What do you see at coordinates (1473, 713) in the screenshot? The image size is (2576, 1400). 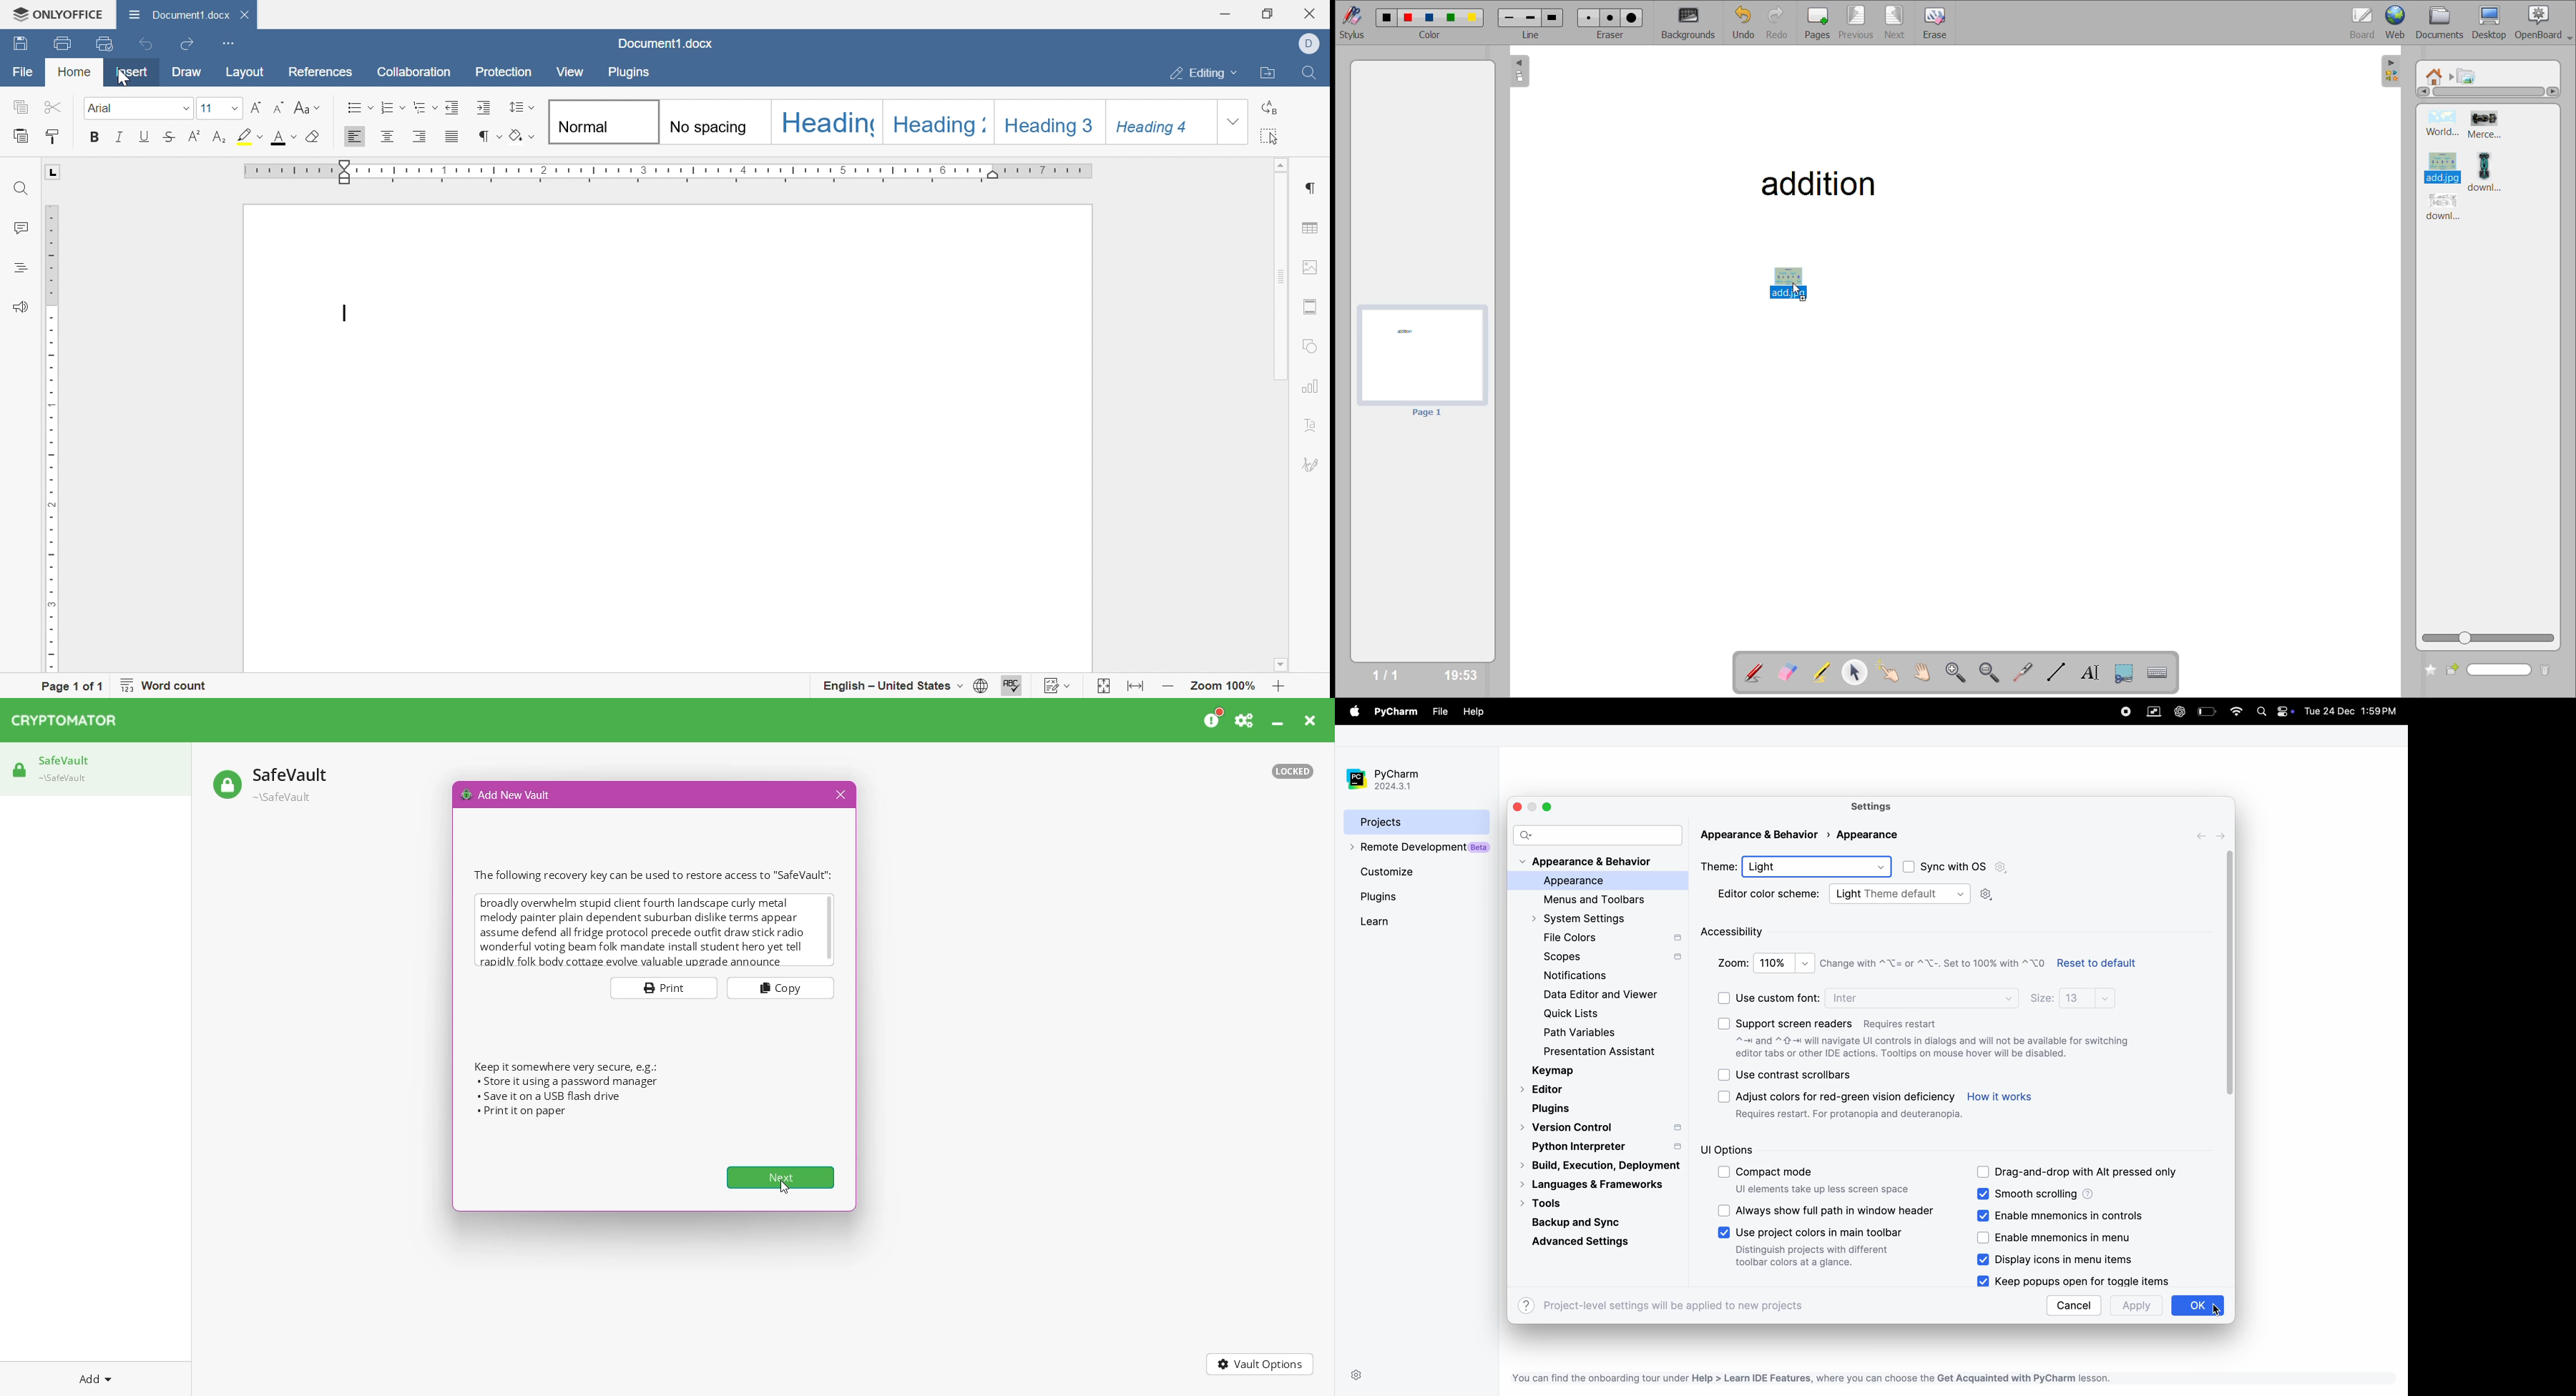 I see `file` at bounding box center [1473, 713].